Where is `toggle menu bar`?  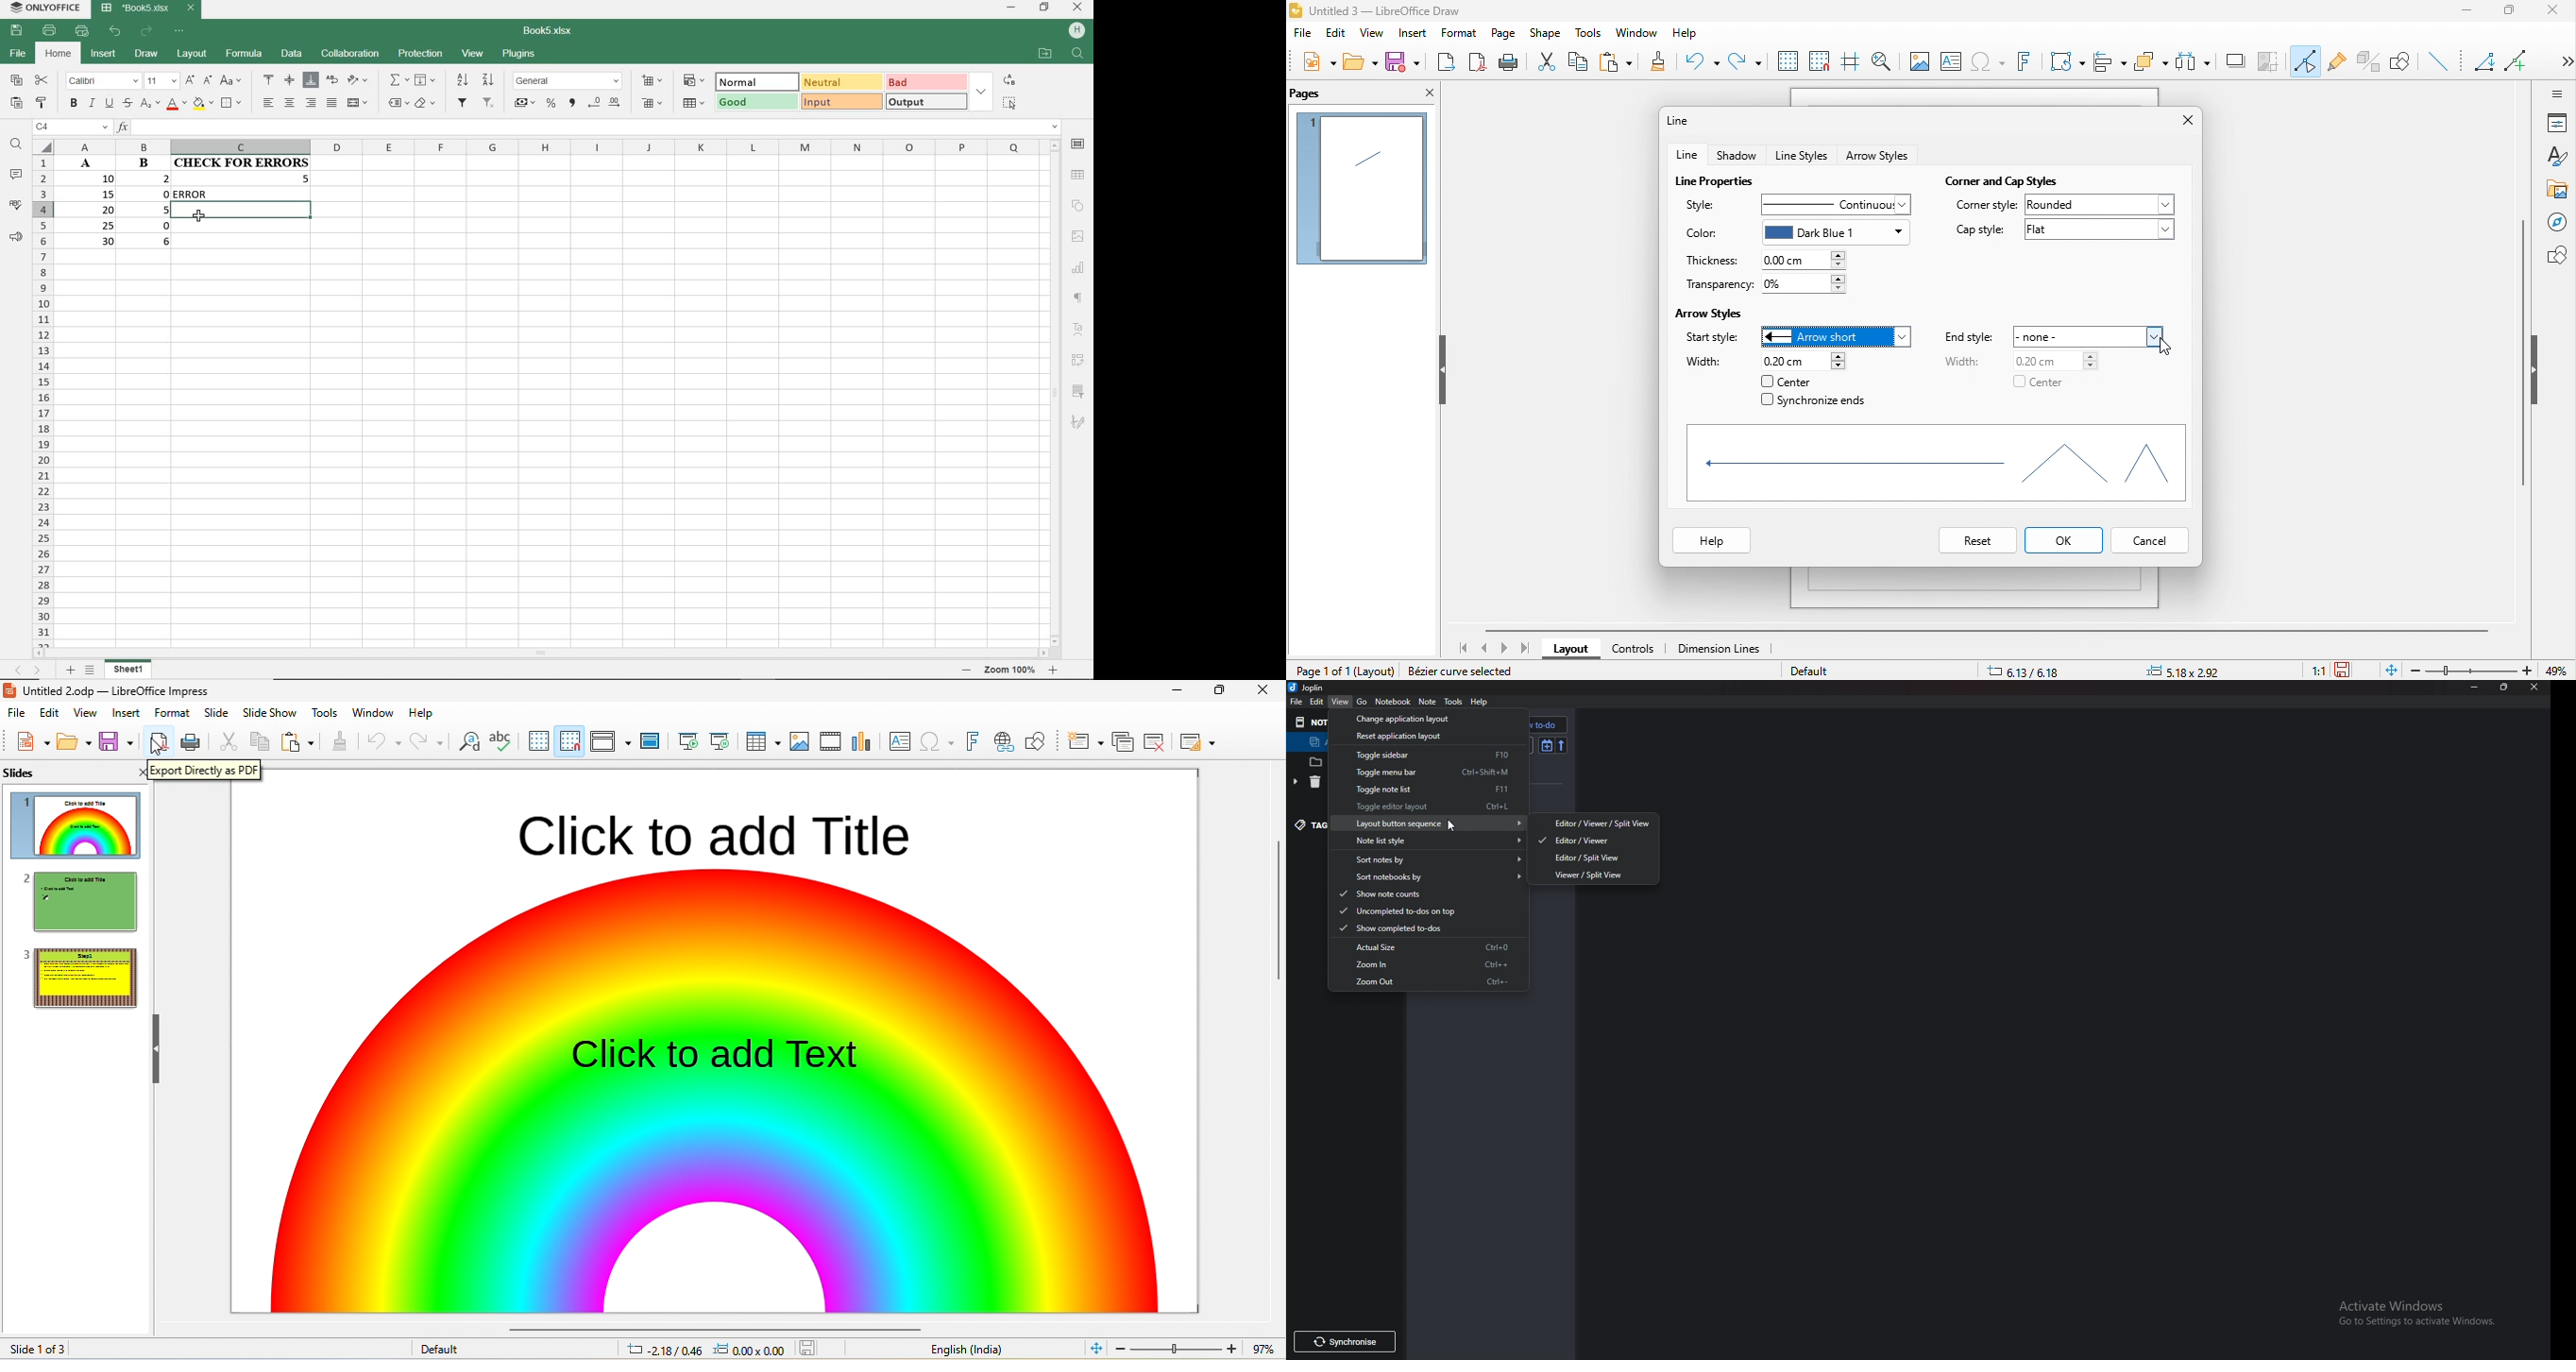 toggle menu bar is located at coordinates (1426, 772).